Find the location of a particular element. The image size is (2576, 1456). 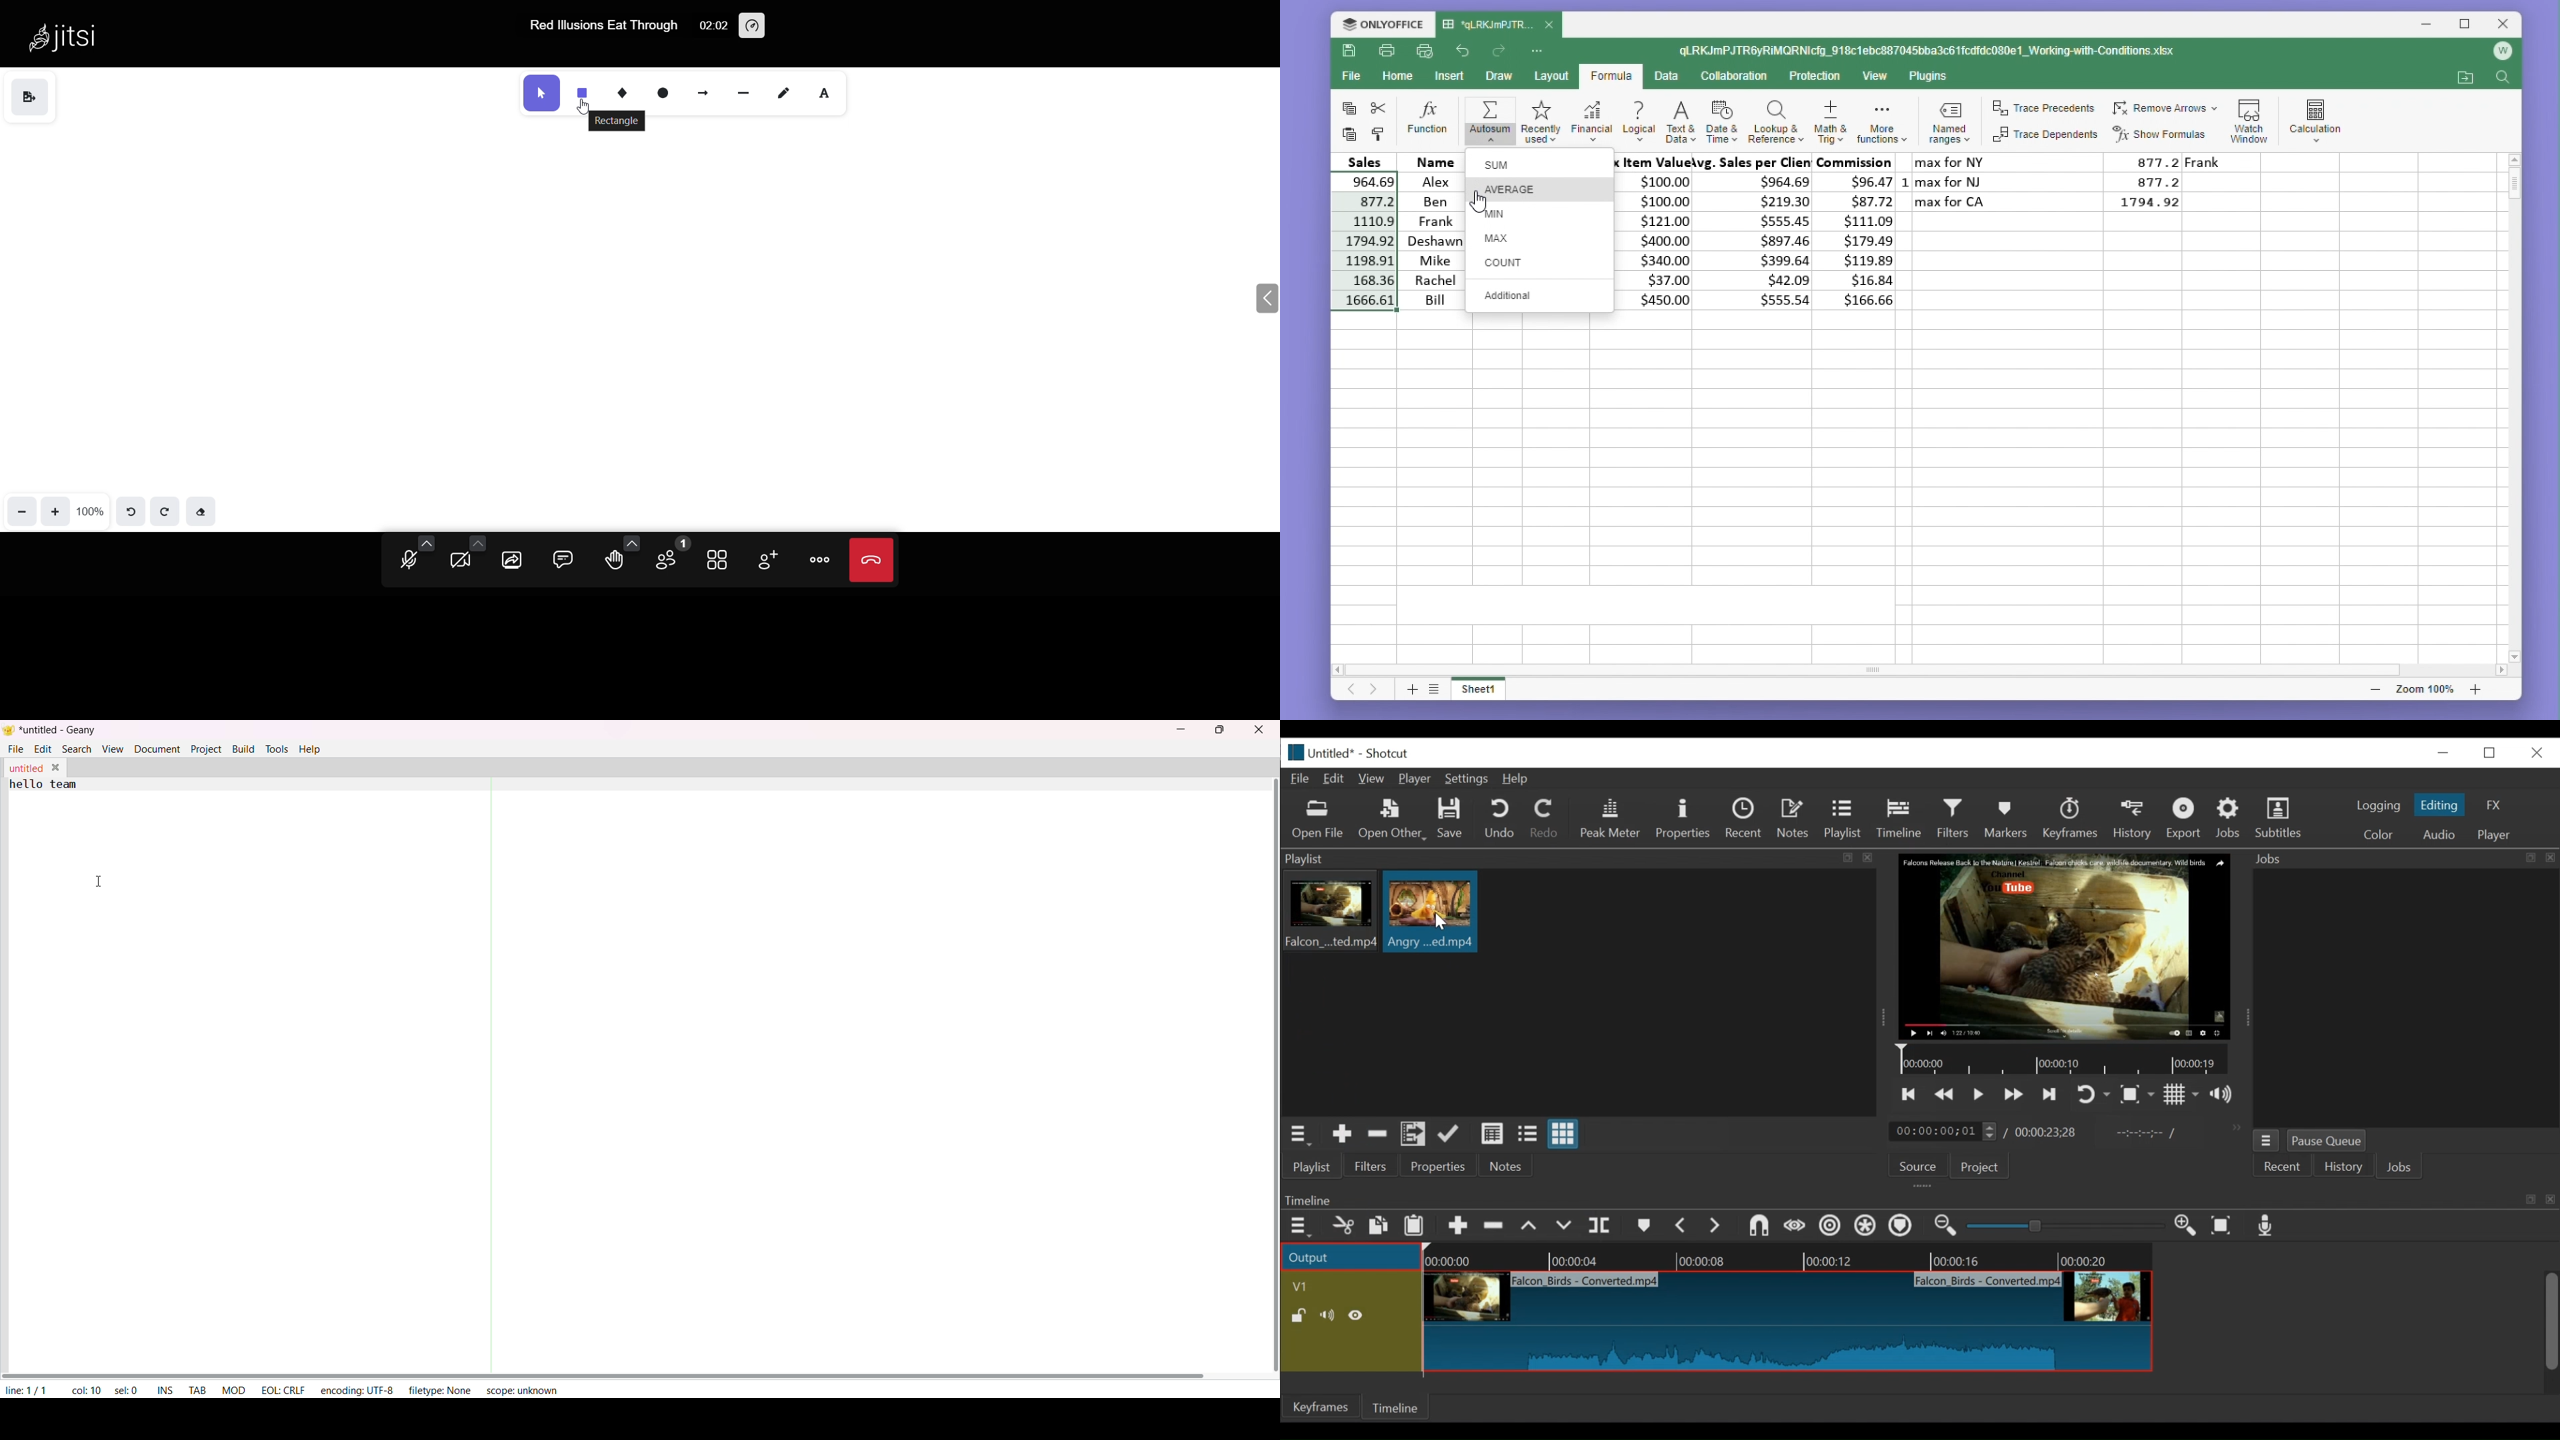

Settings is located at coordinates (1469, 781).